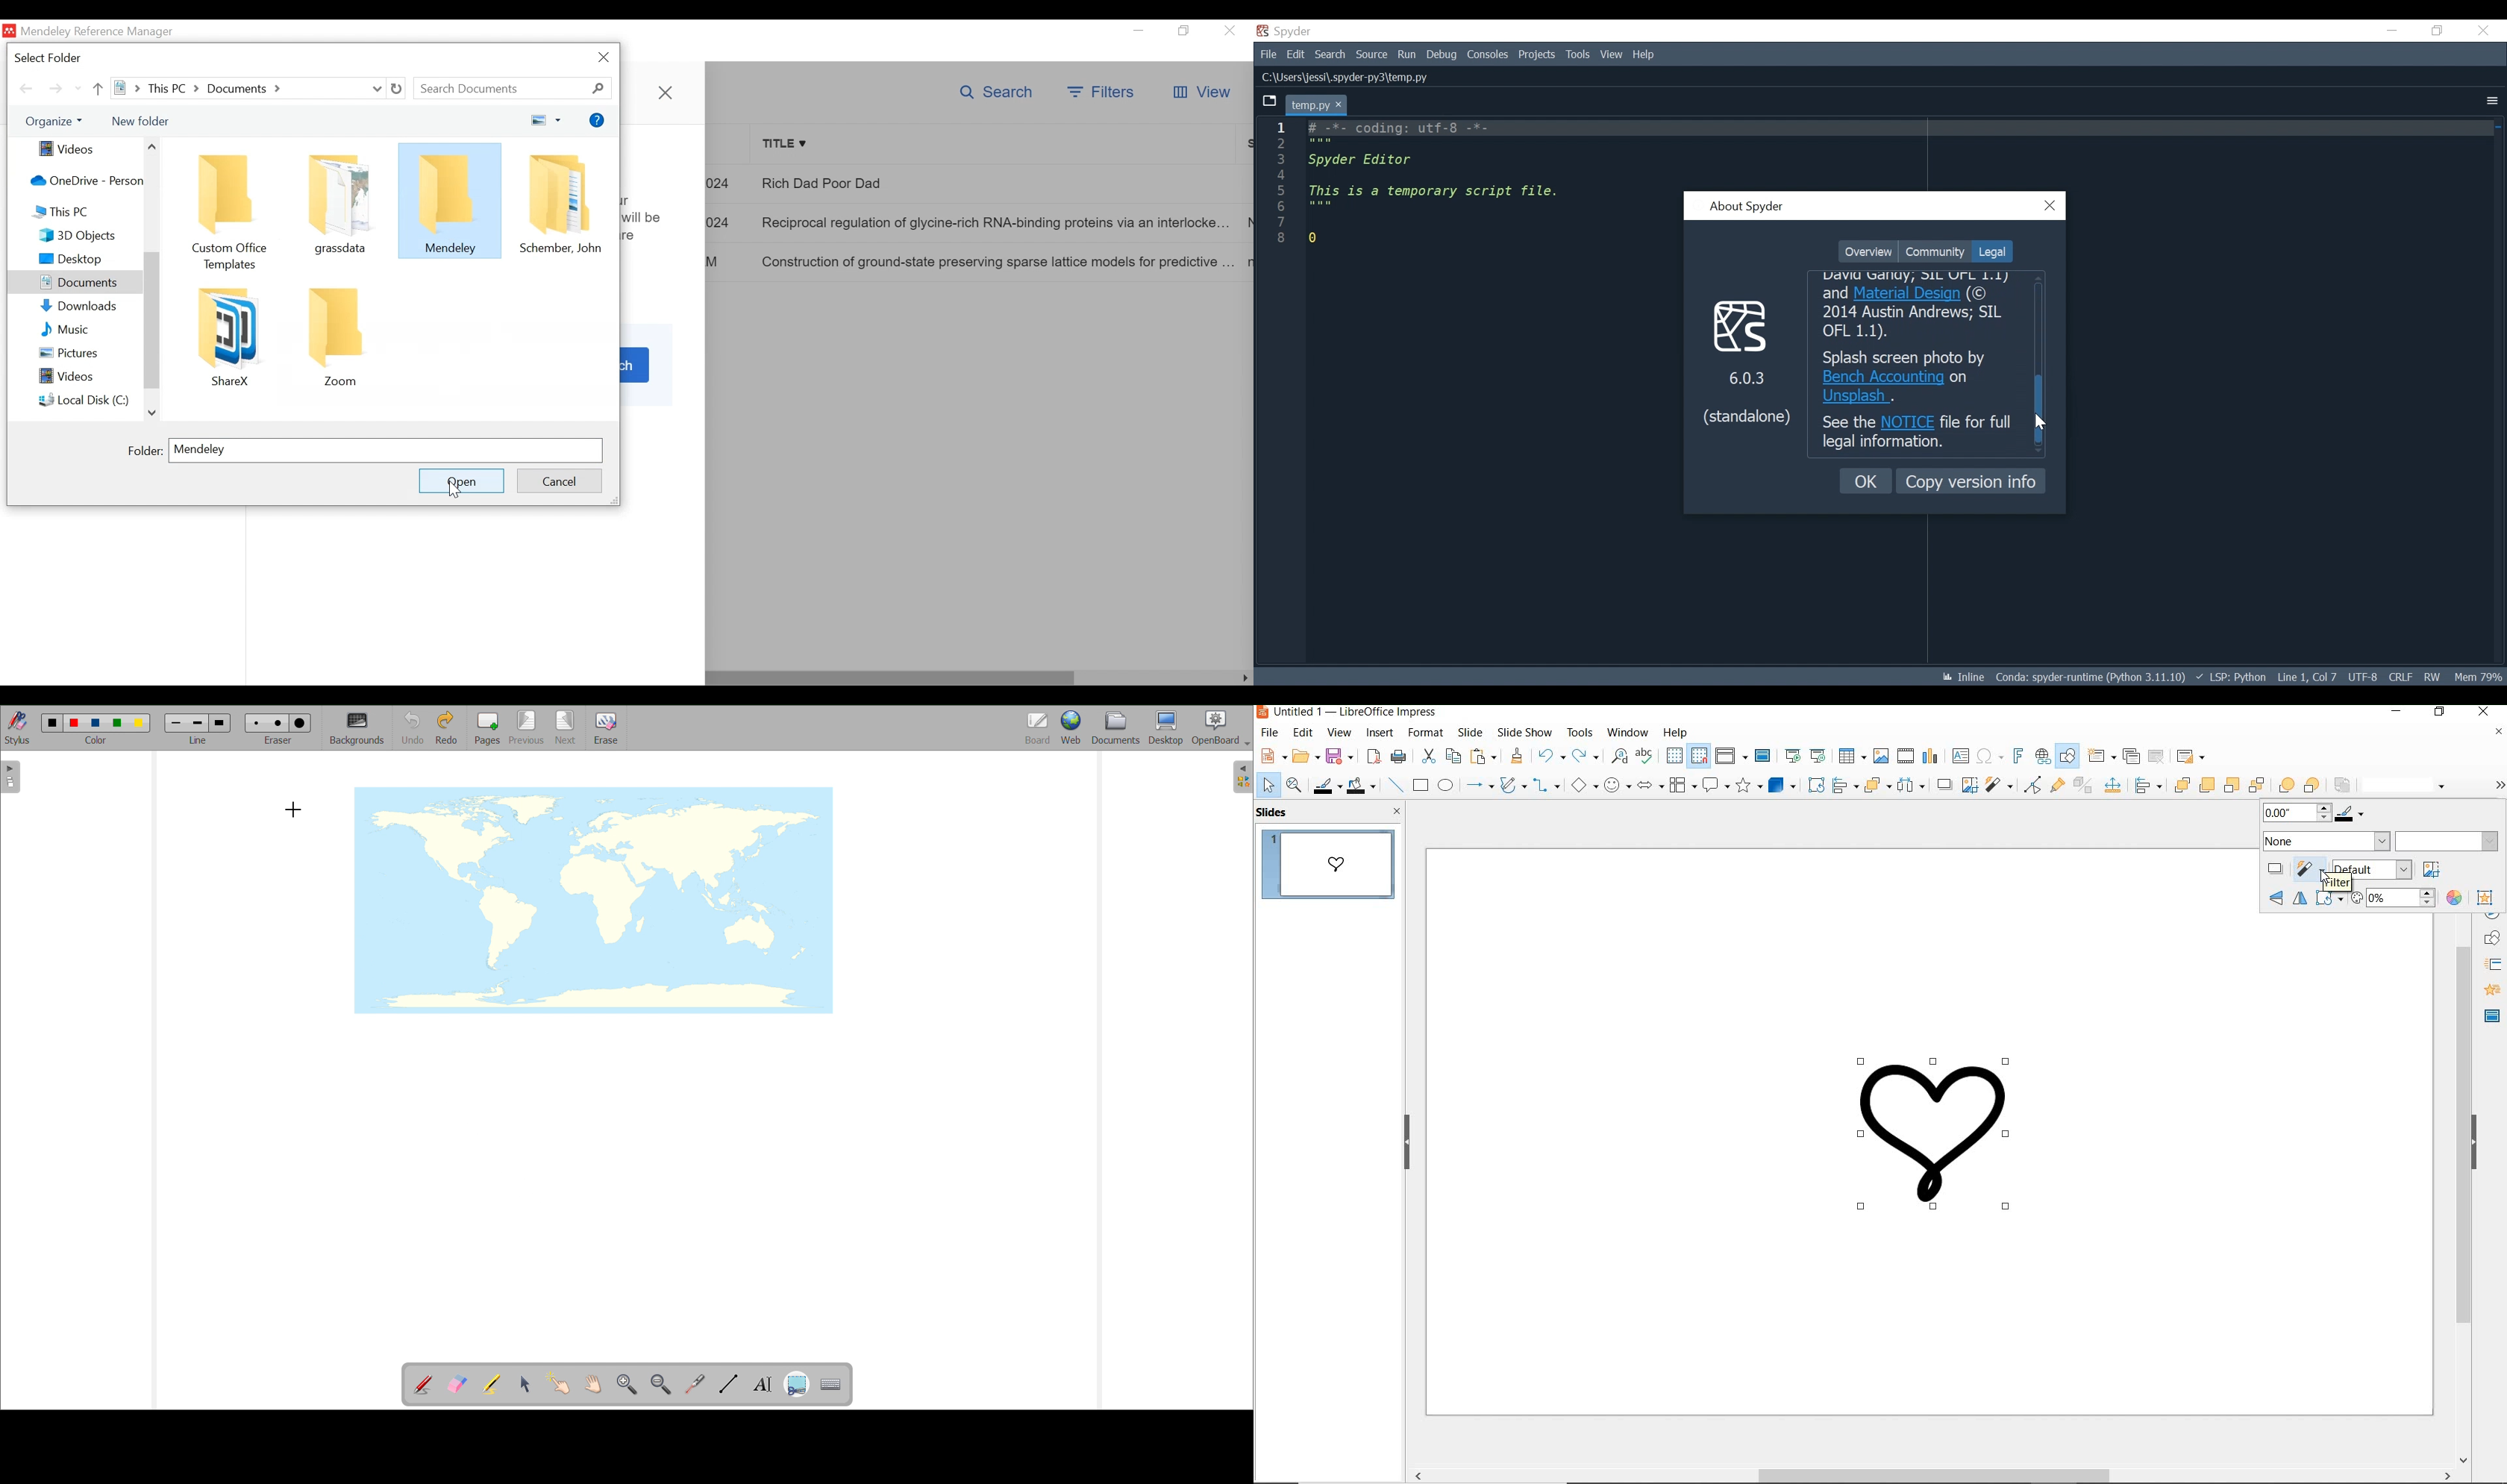  What do you see at coordinates (1550, 756) in the screenshot?
I see `undo` at bounding box center [1550, 756].